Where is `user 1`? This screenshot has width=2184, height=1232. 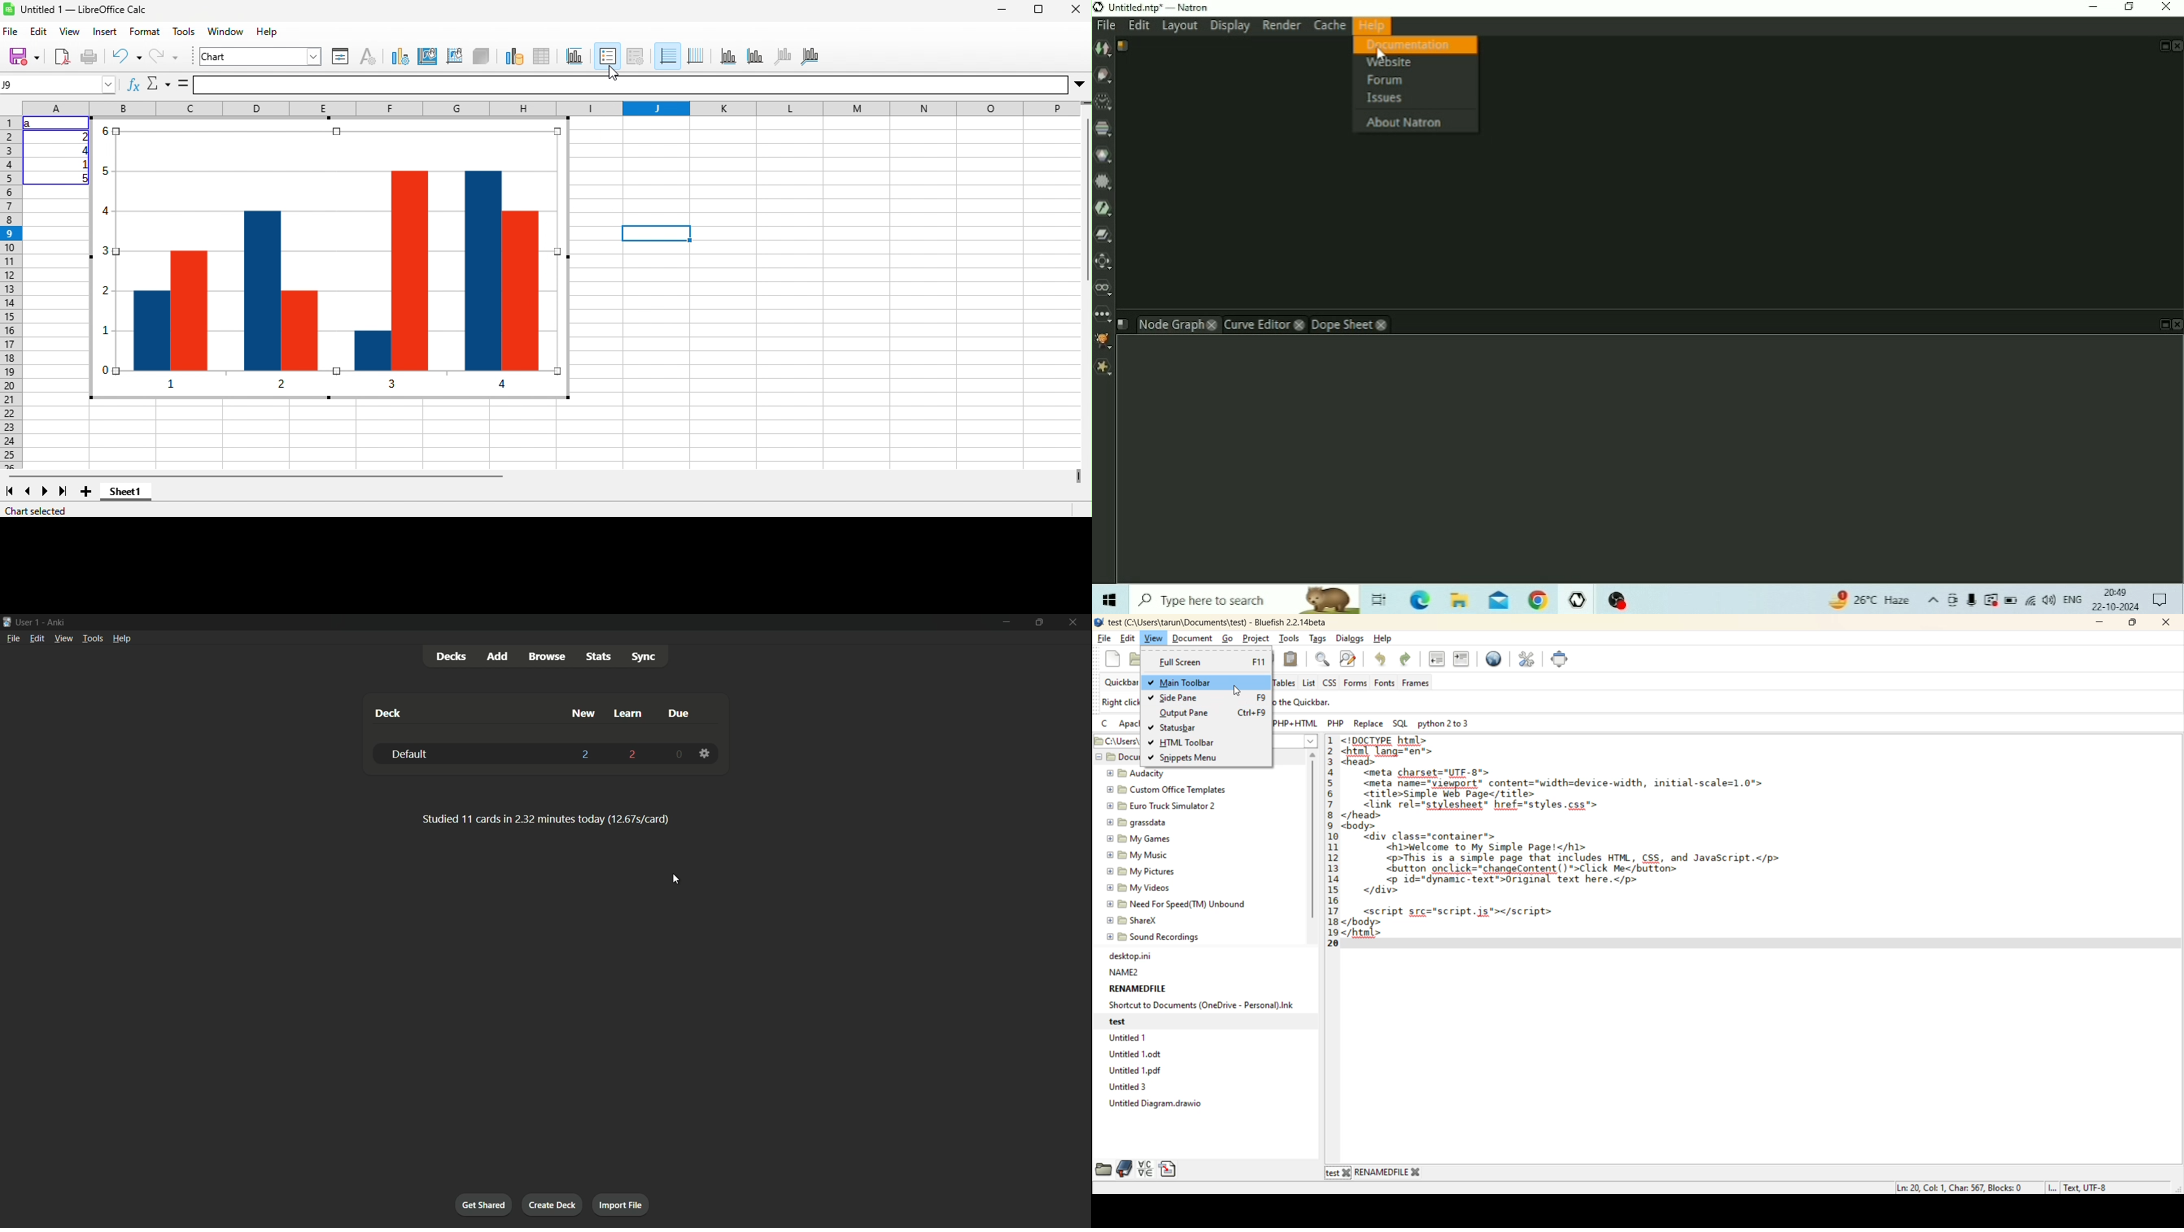 user 1 is located at coordinates (29, 622).